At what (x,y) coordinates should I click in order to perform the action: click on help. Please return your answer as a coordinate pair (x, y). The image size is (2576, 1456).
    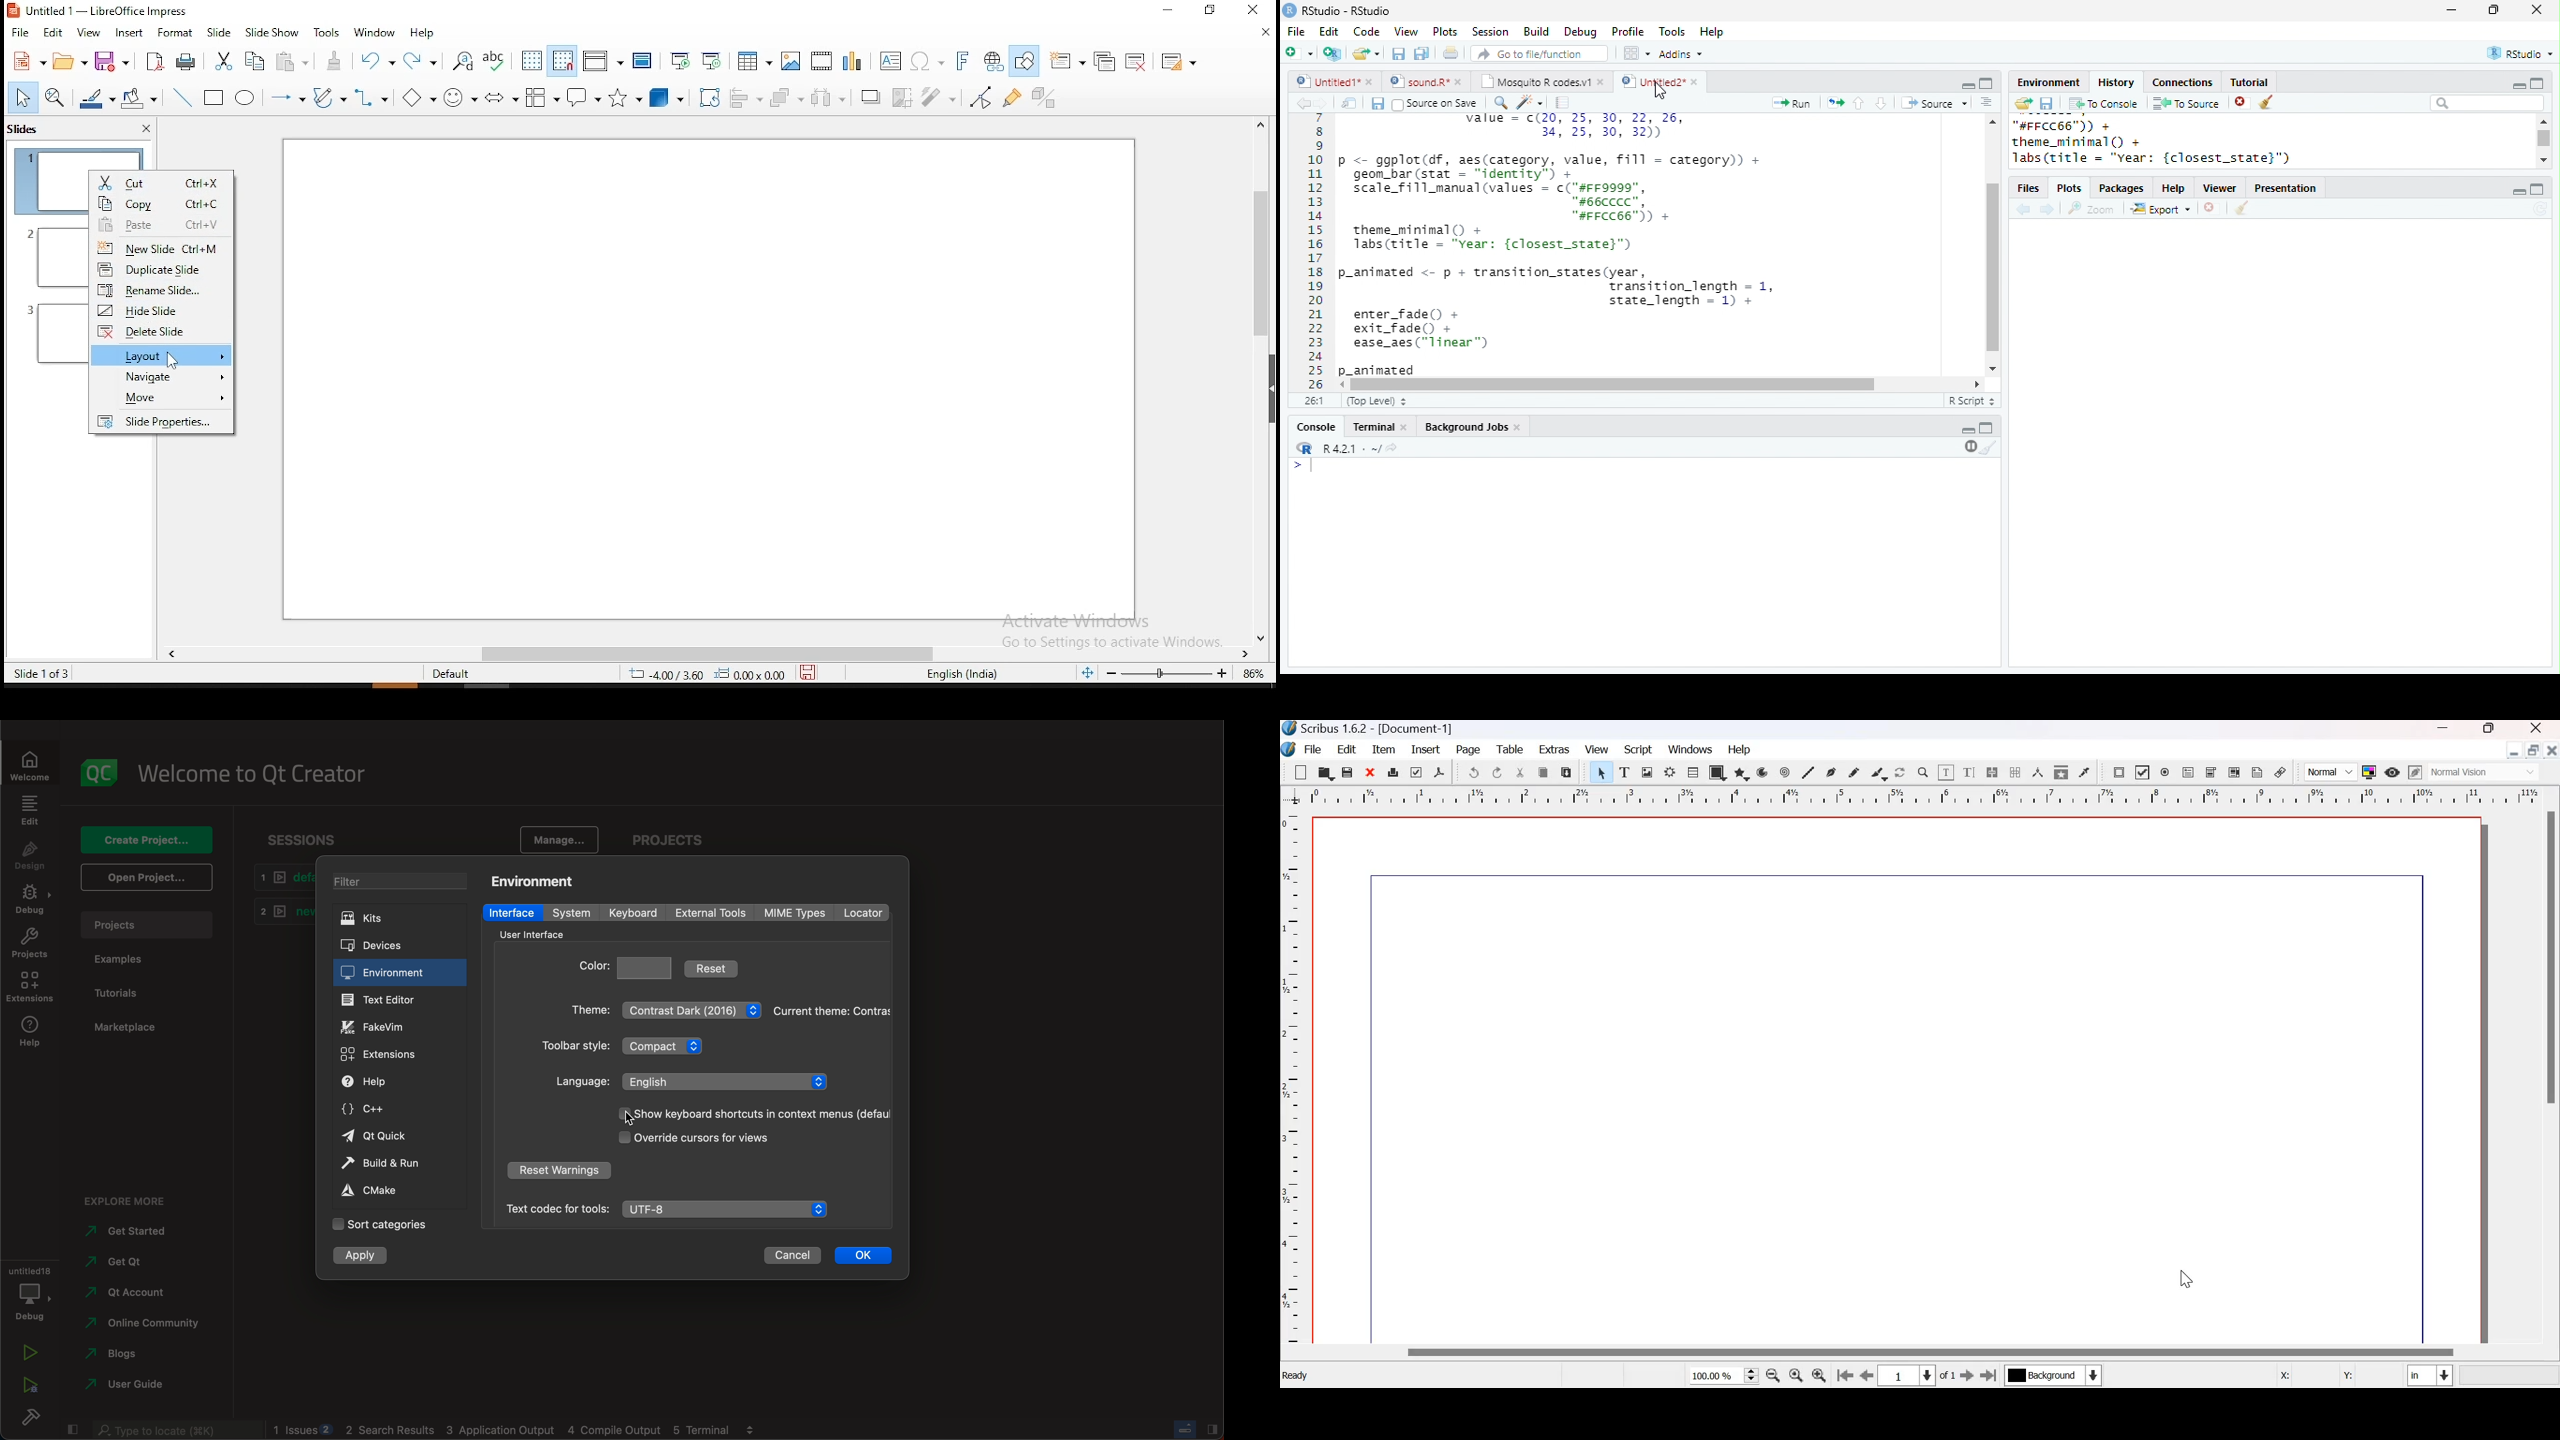
    Looking at the image, I should click on (1739, 748).